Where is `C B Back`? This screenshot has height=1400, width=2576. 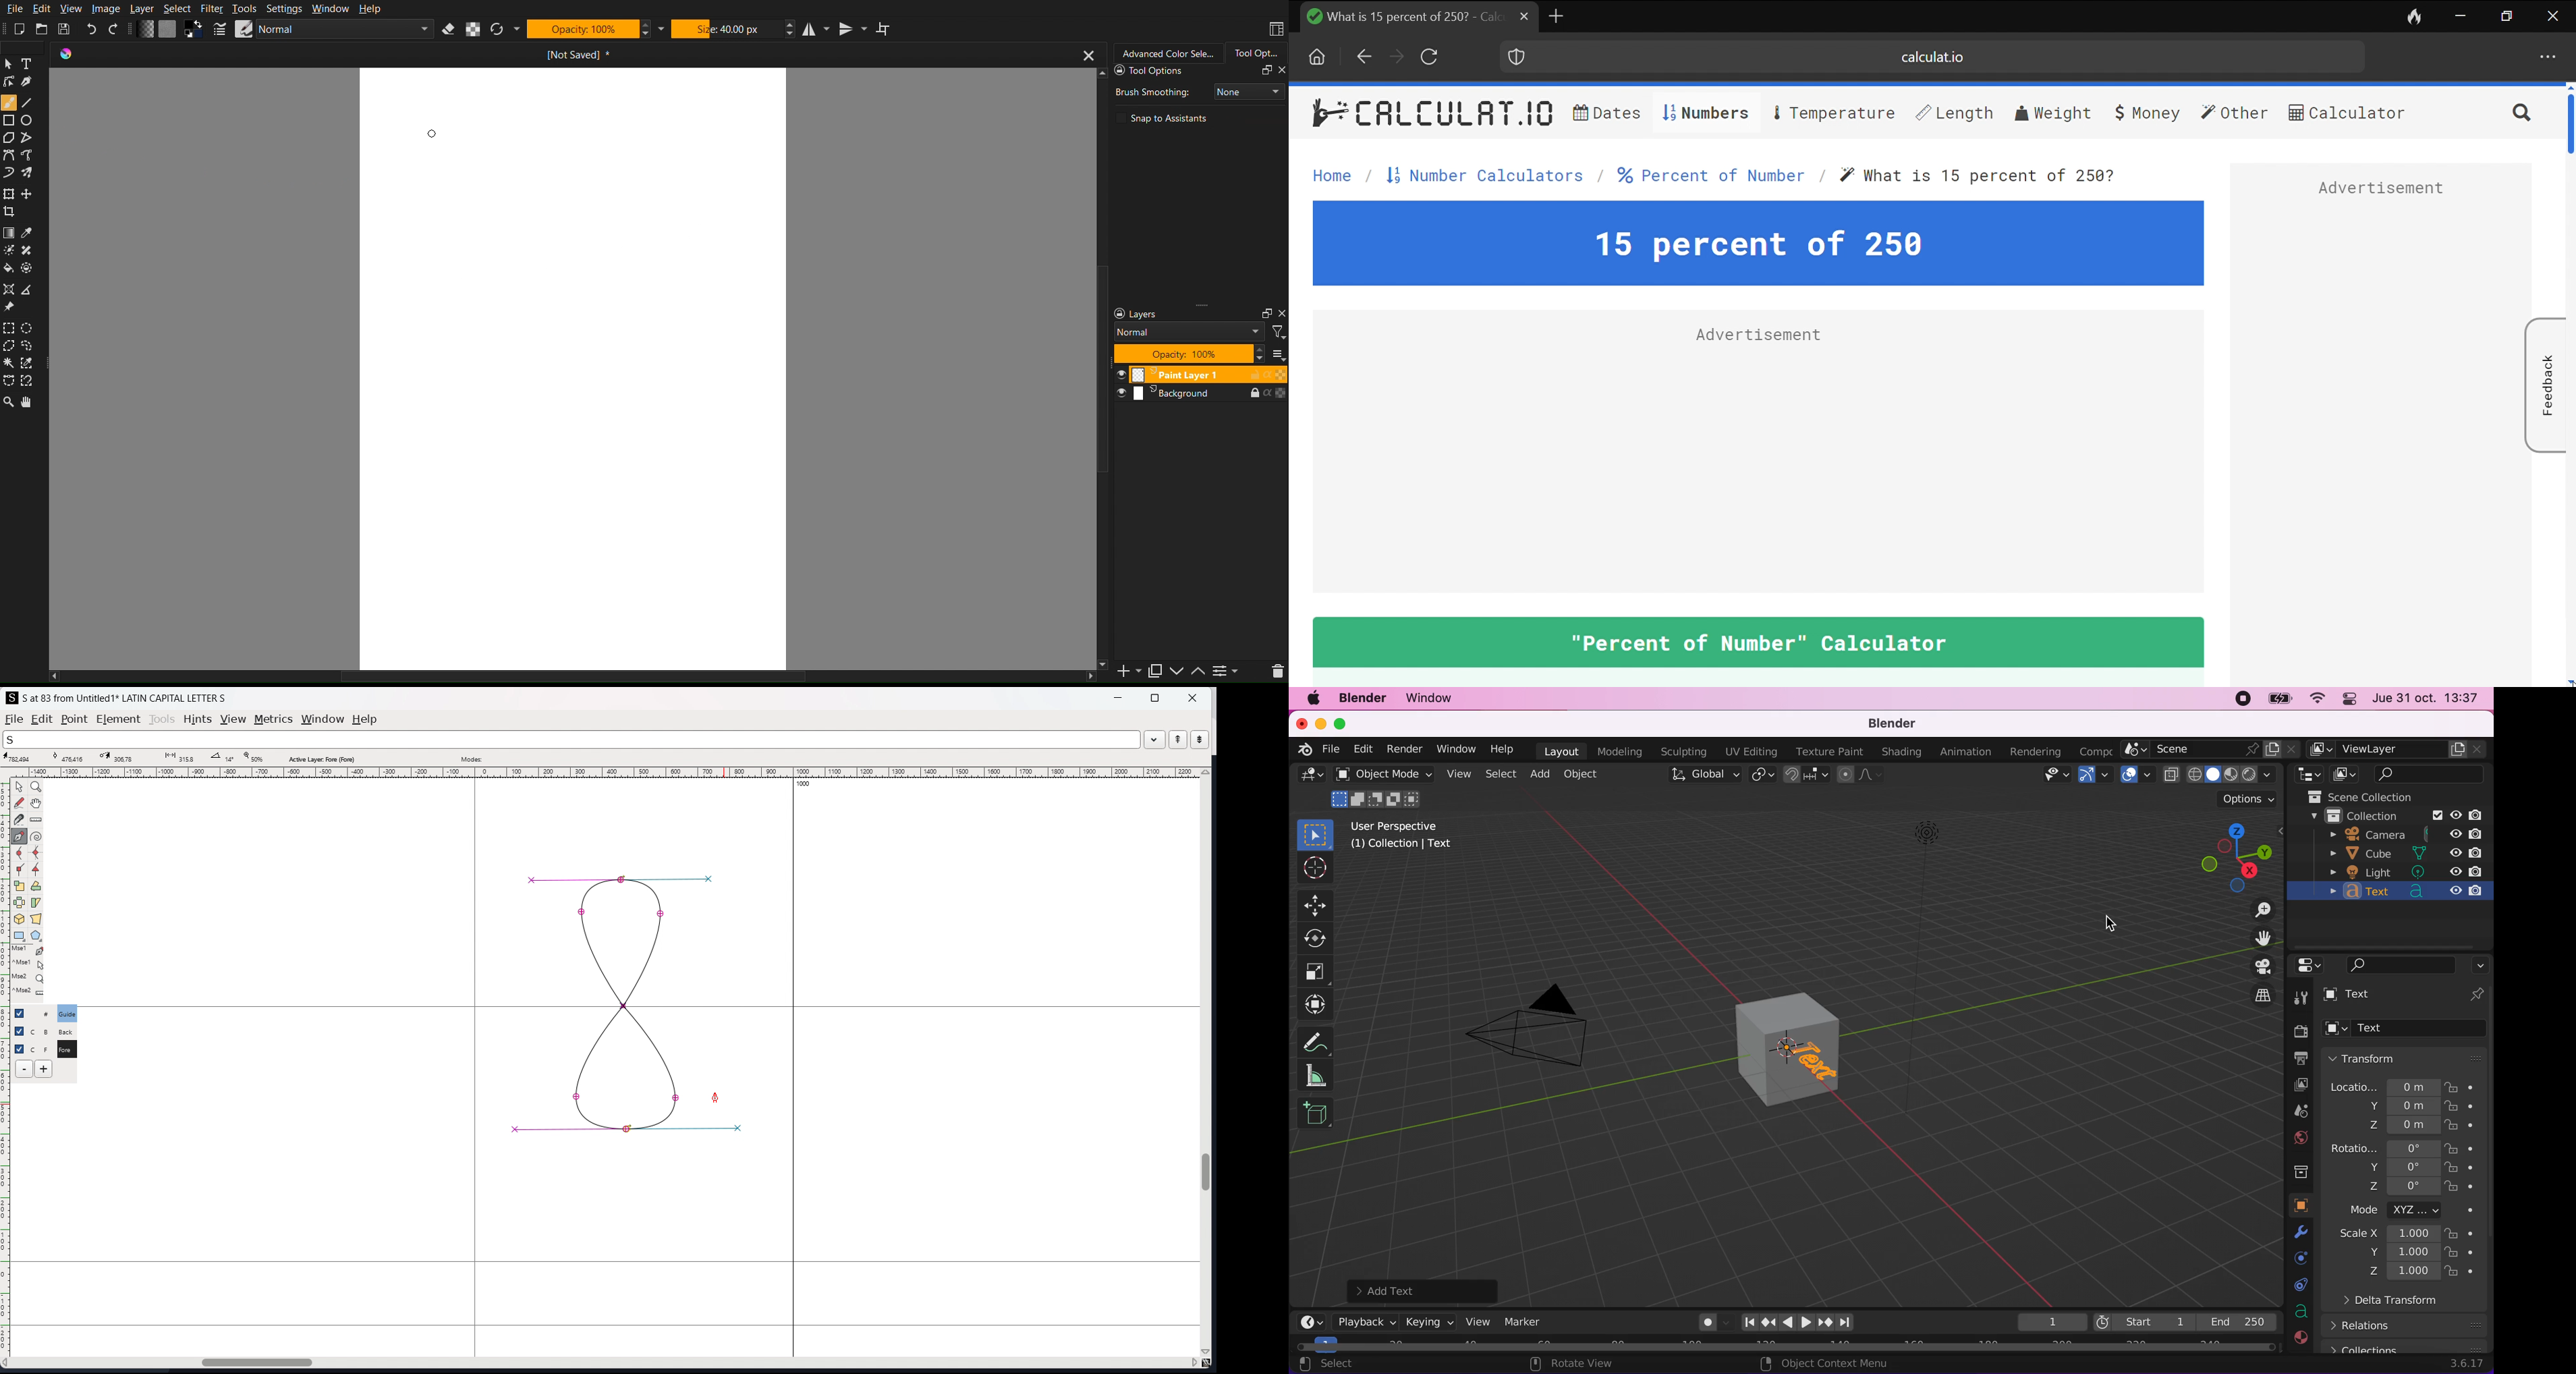
C B Back is located at coordinates (65, 1030).